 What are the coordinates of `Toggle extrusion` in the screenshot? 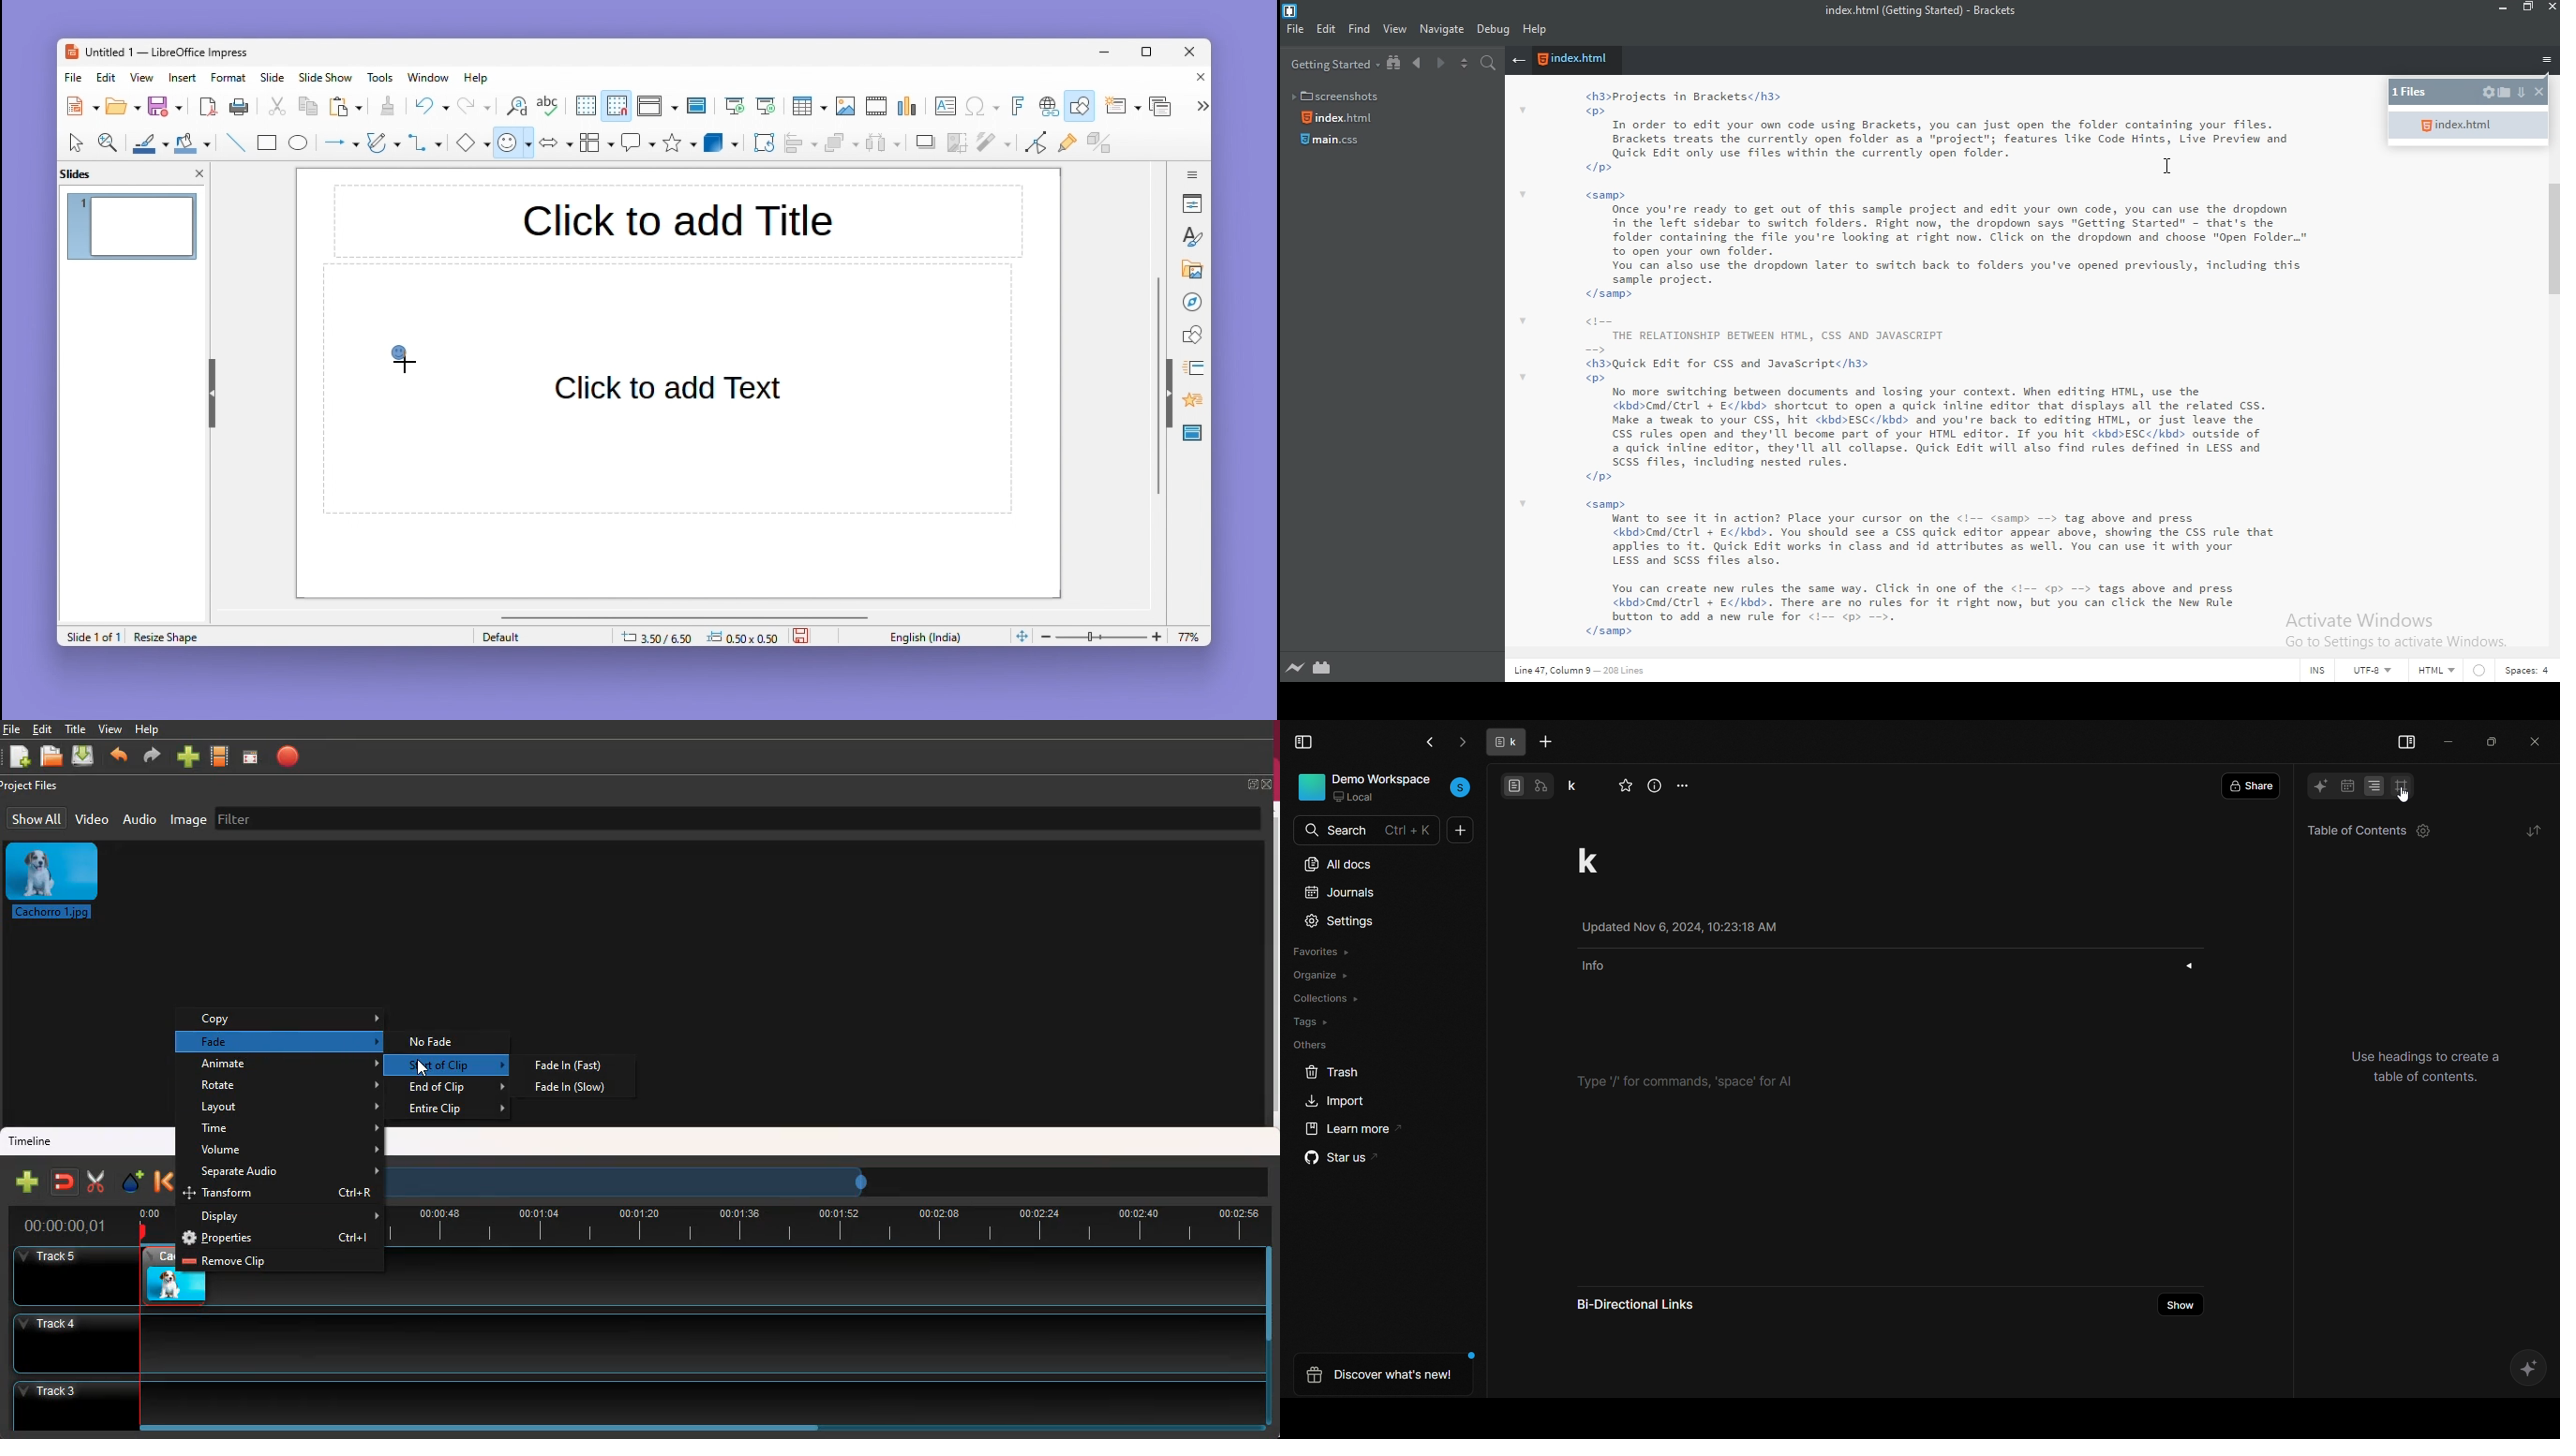 It's located at (1099, 144).